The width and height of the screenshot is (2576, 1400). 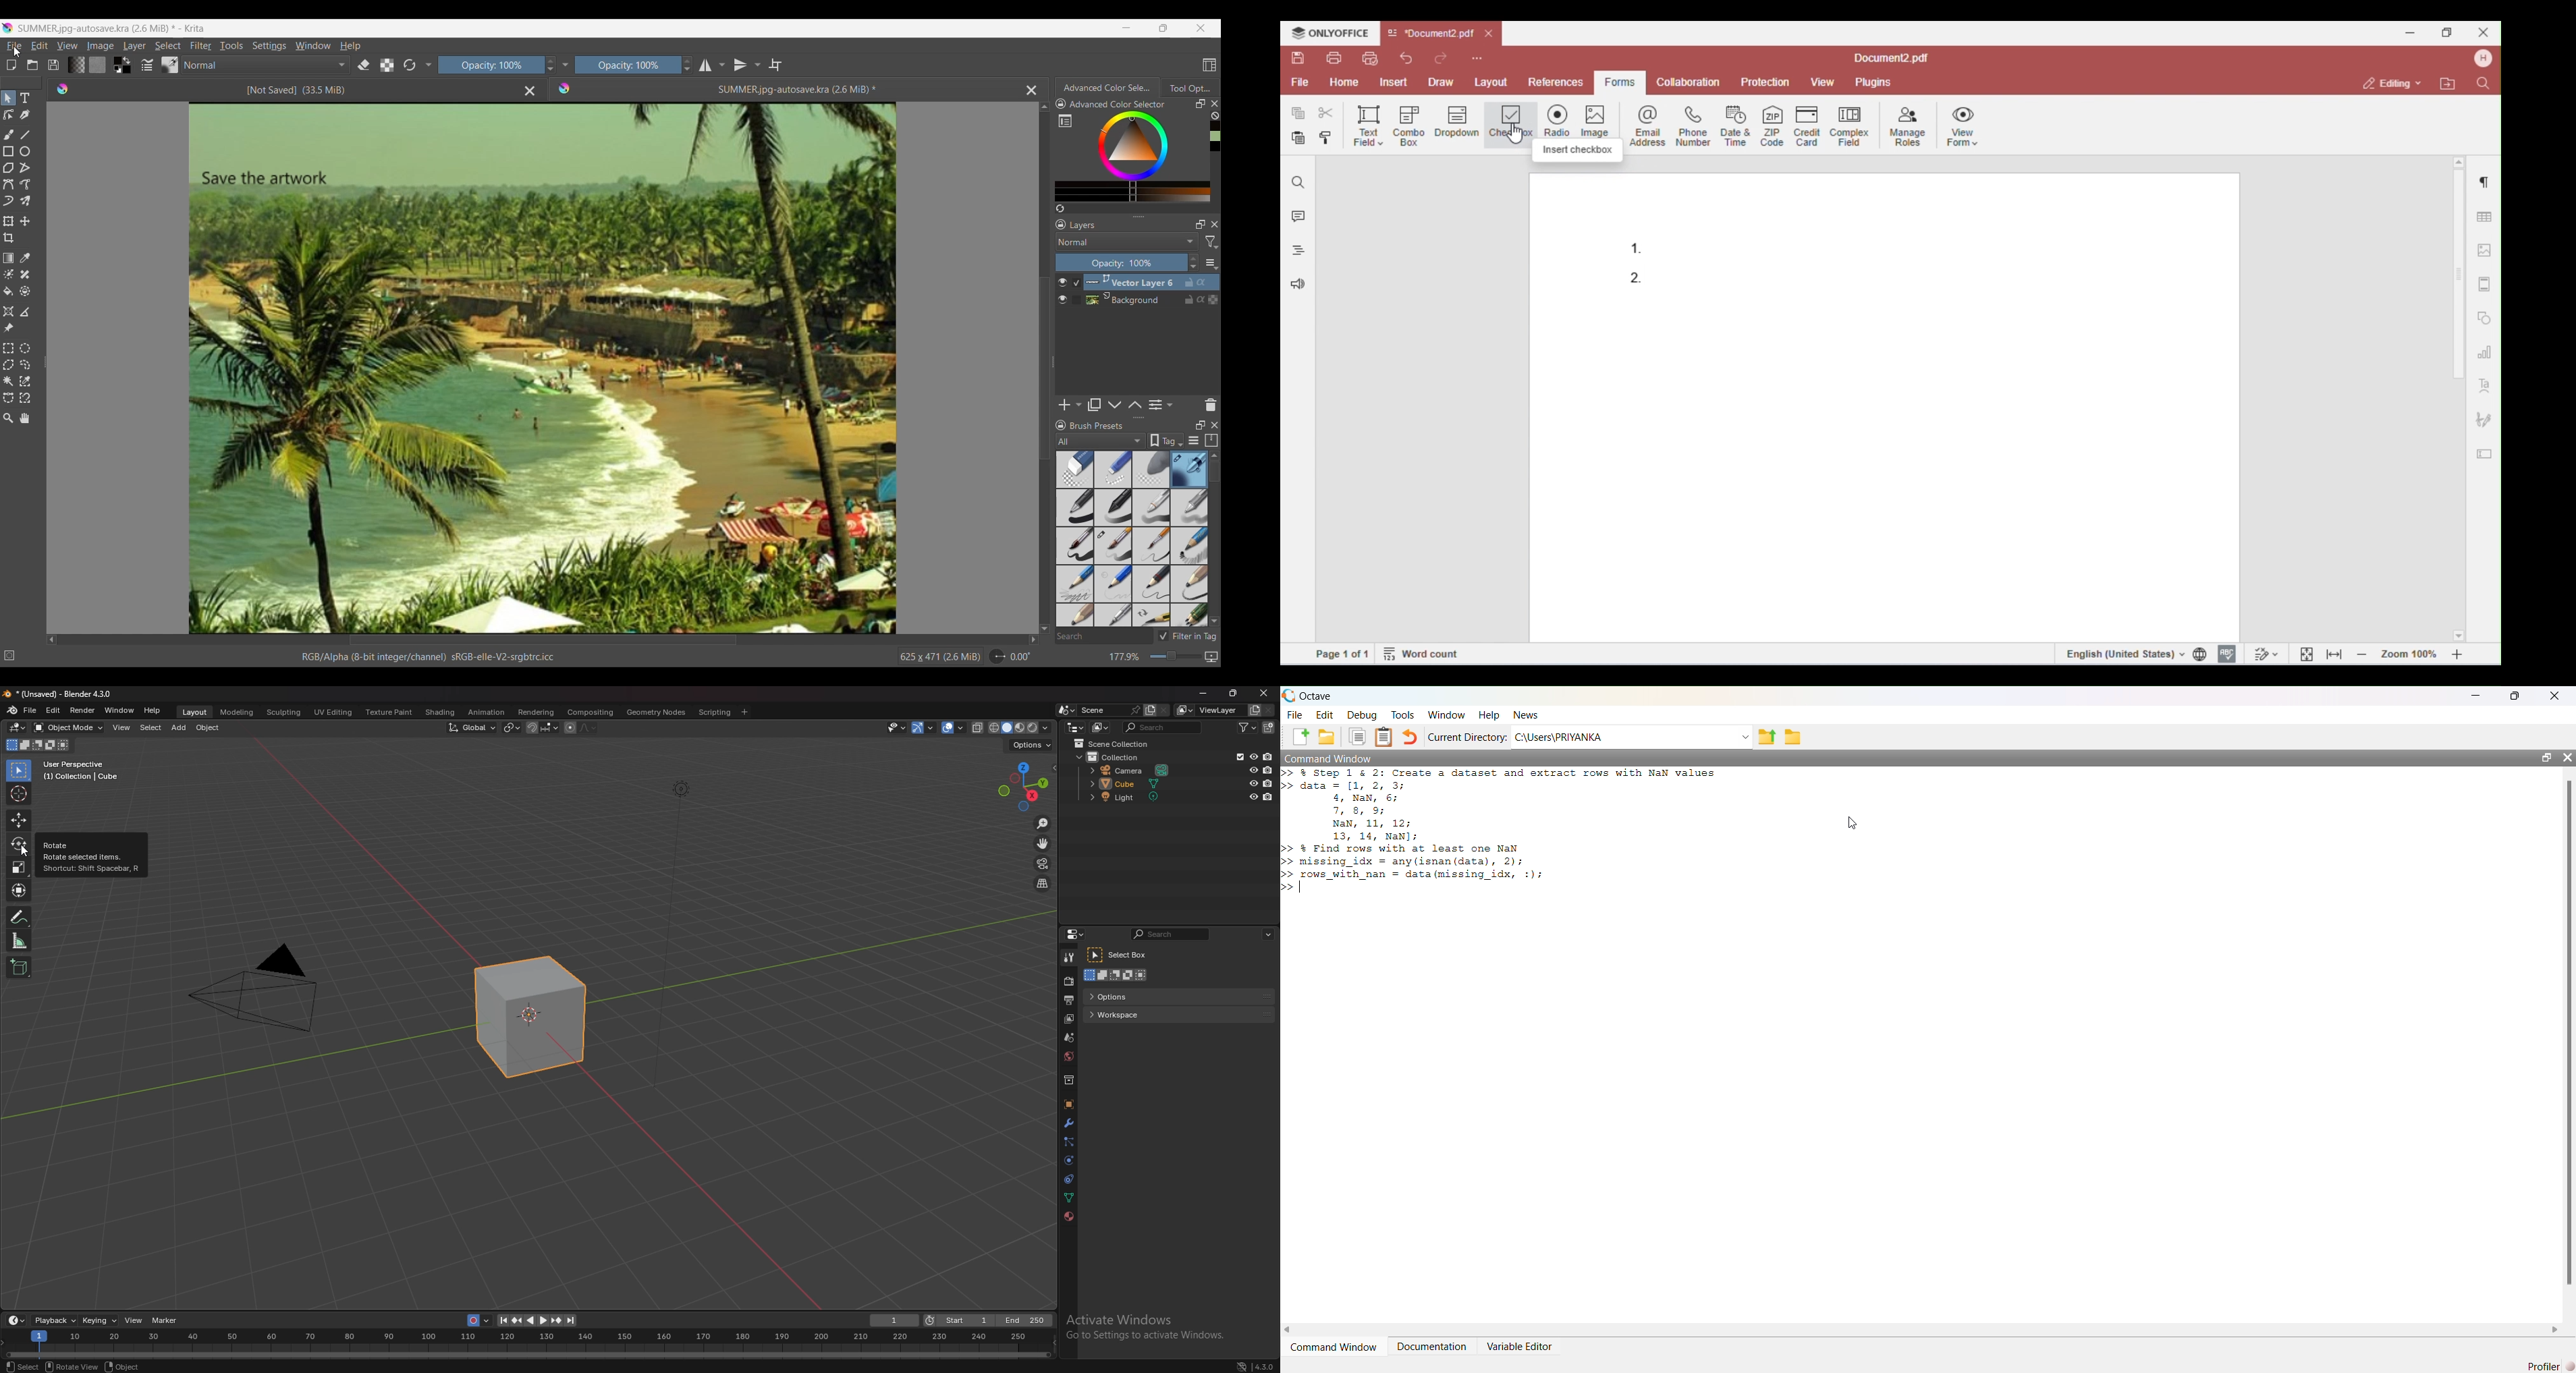 What do you see at coordinates (1211, 263) in the screenshot?
I see `More settings` at bounding box center [1211, 263].